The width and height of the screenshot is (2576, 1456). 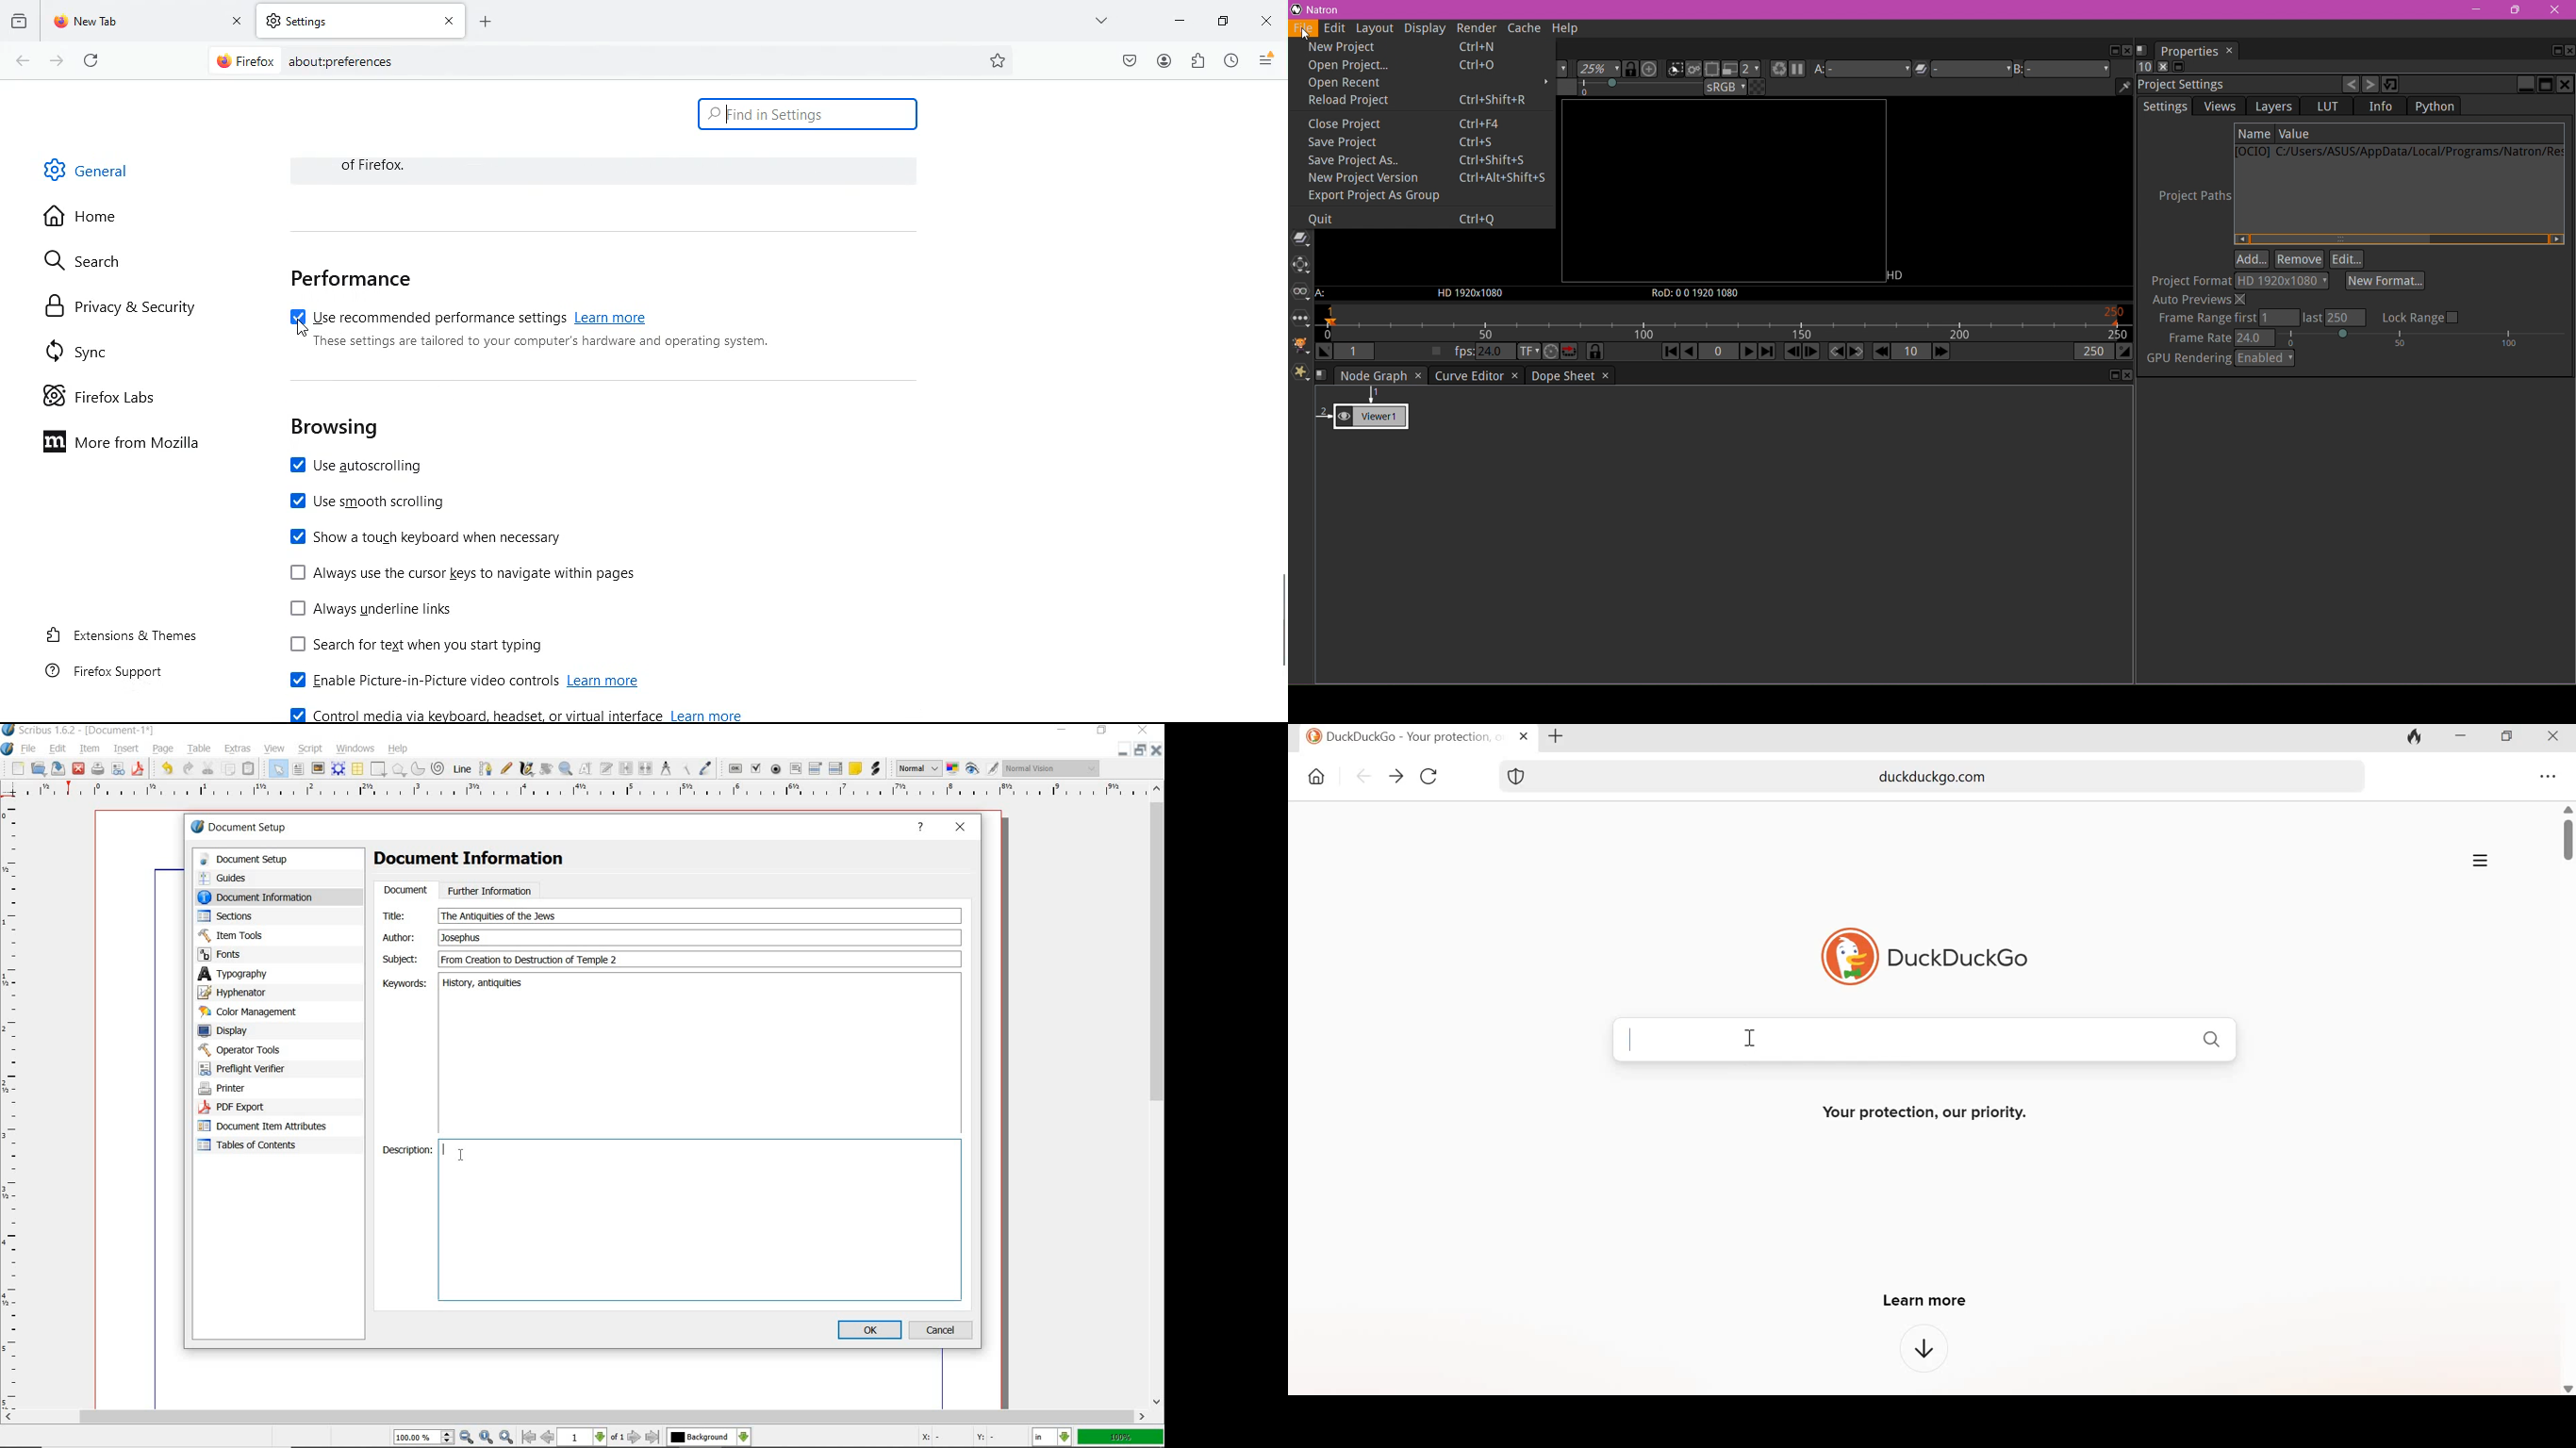 What do you see at coordinates (2129, 376) in the screenshot?
I see `Close pane` at bounding box center [2129, 376].